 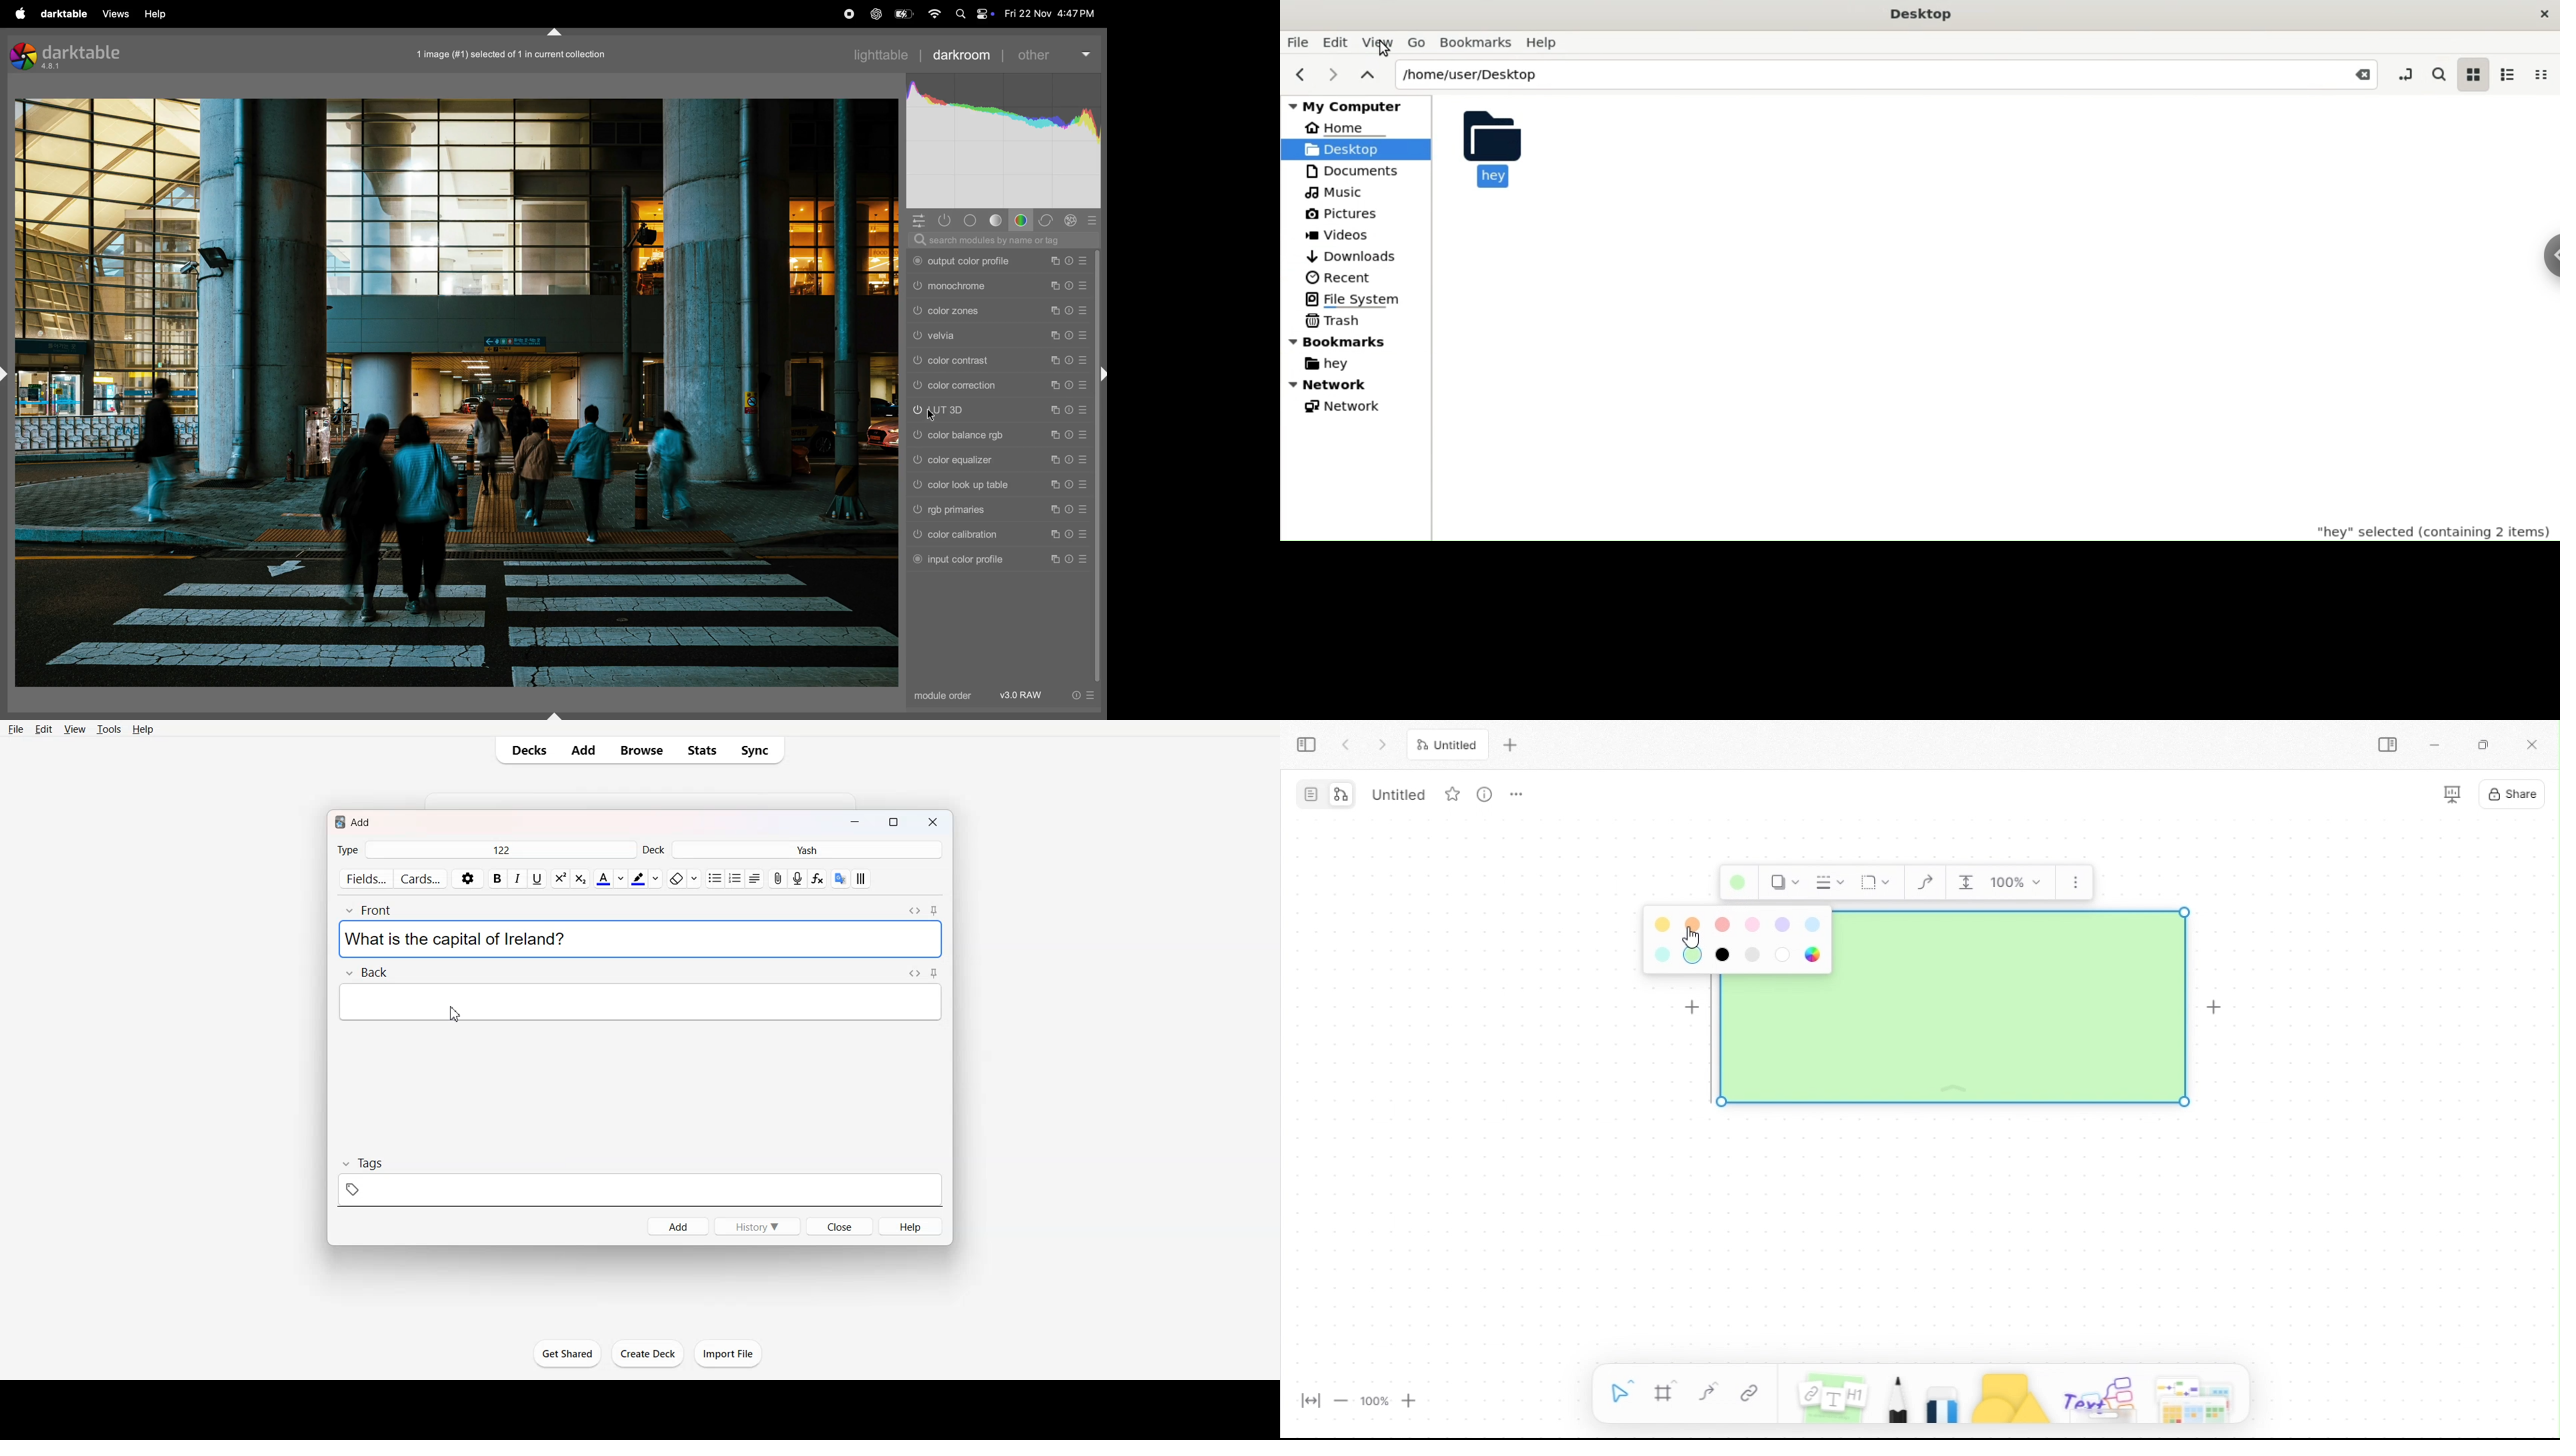 I want to click on Attach File, so click(x=778, y=879).